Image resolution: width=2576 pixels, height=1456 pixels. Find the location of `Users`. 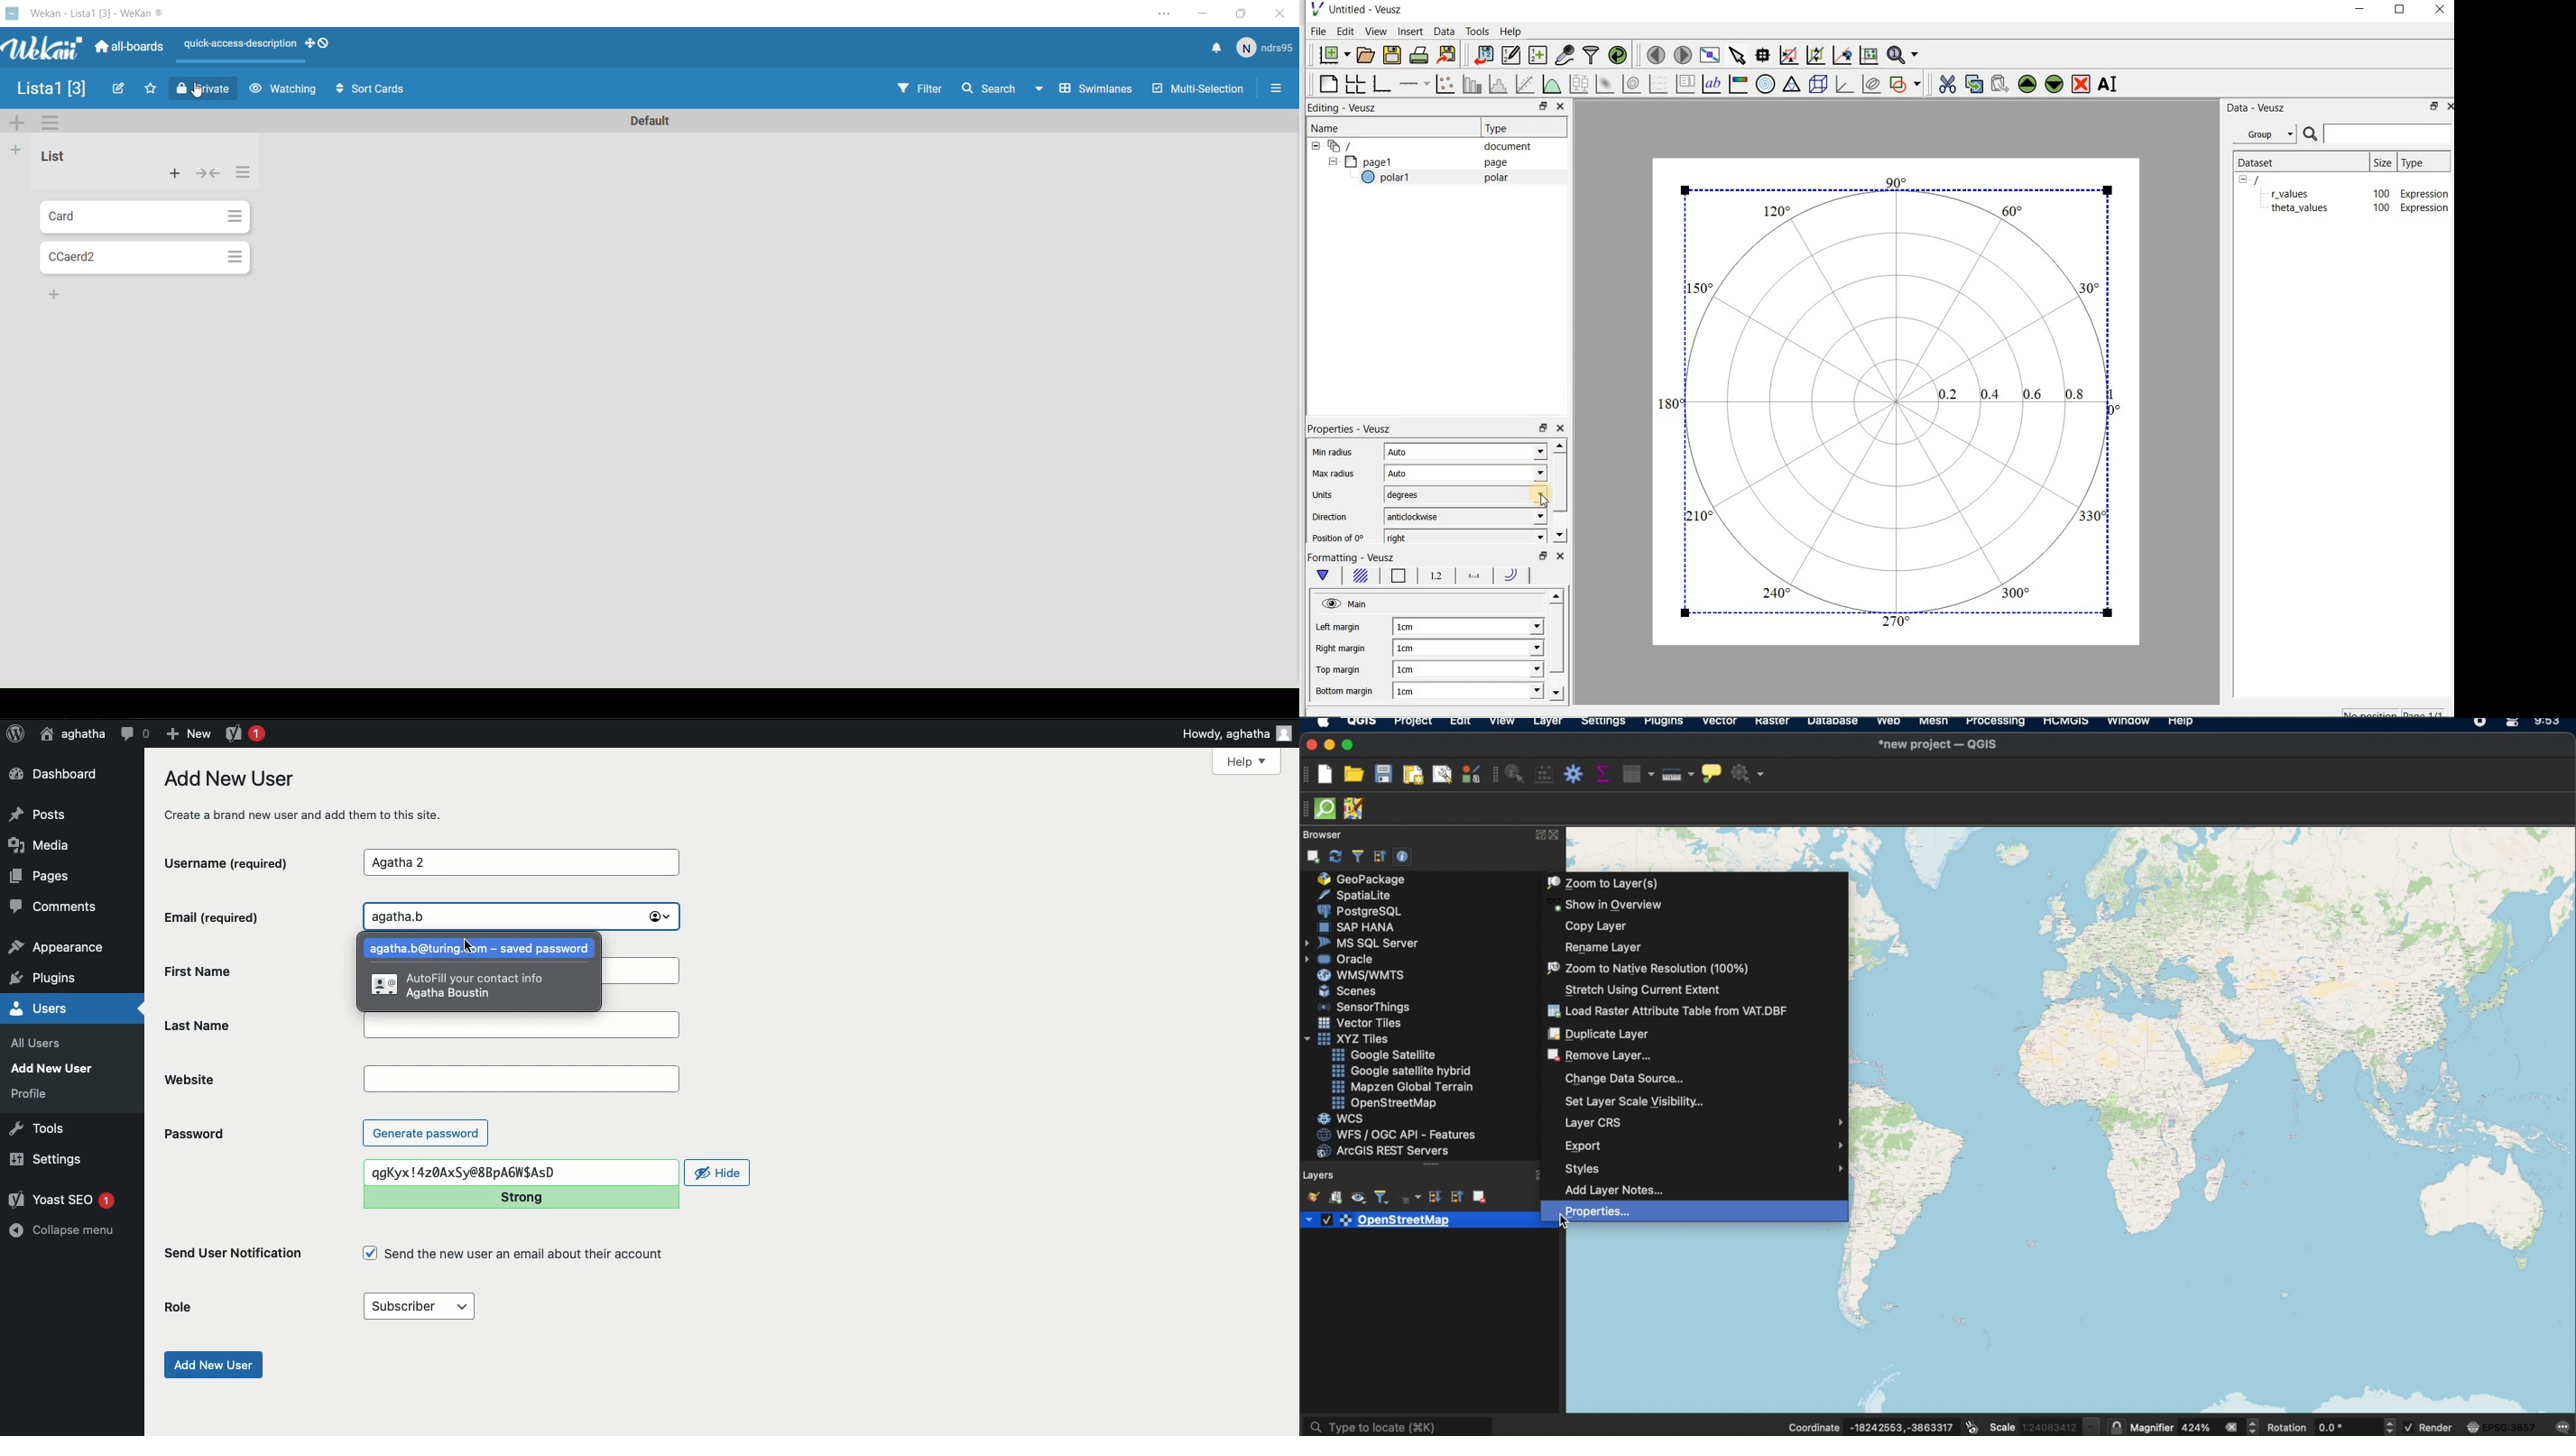

Users is located at coordinates (60, 1008).